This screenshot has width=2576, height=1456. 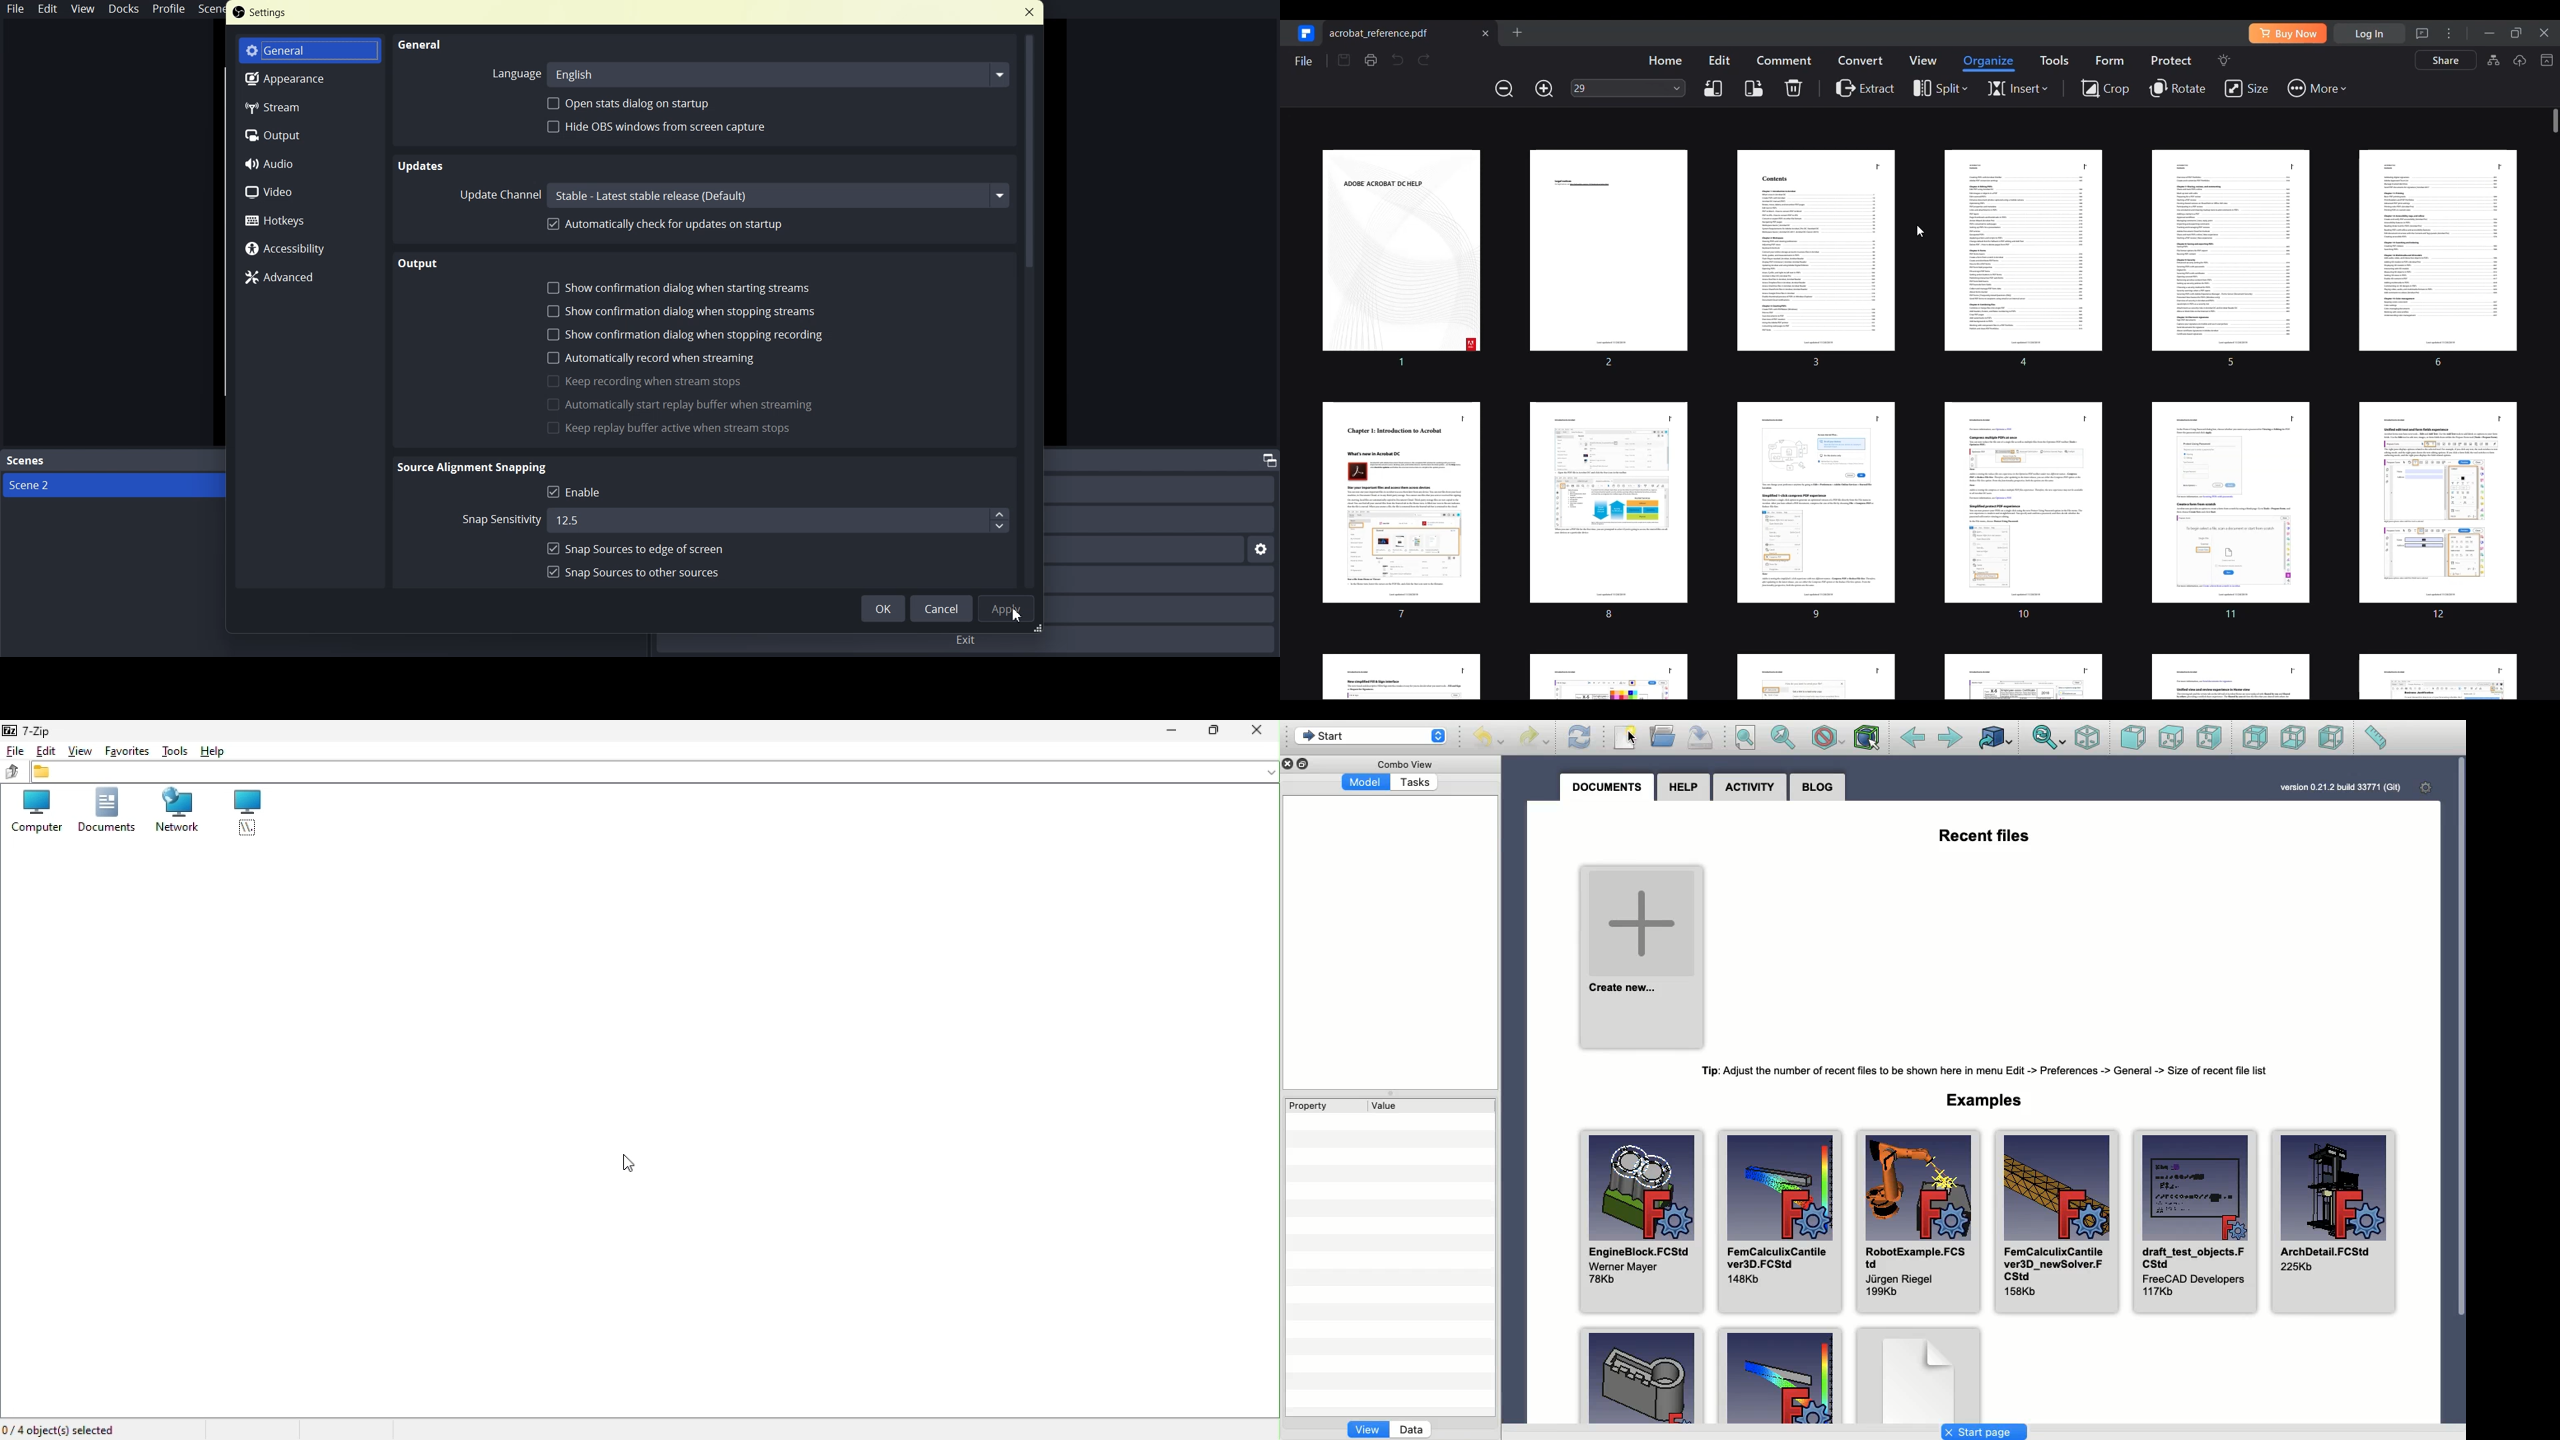 I want to click on Accessibility, so click(x=310, y=247).